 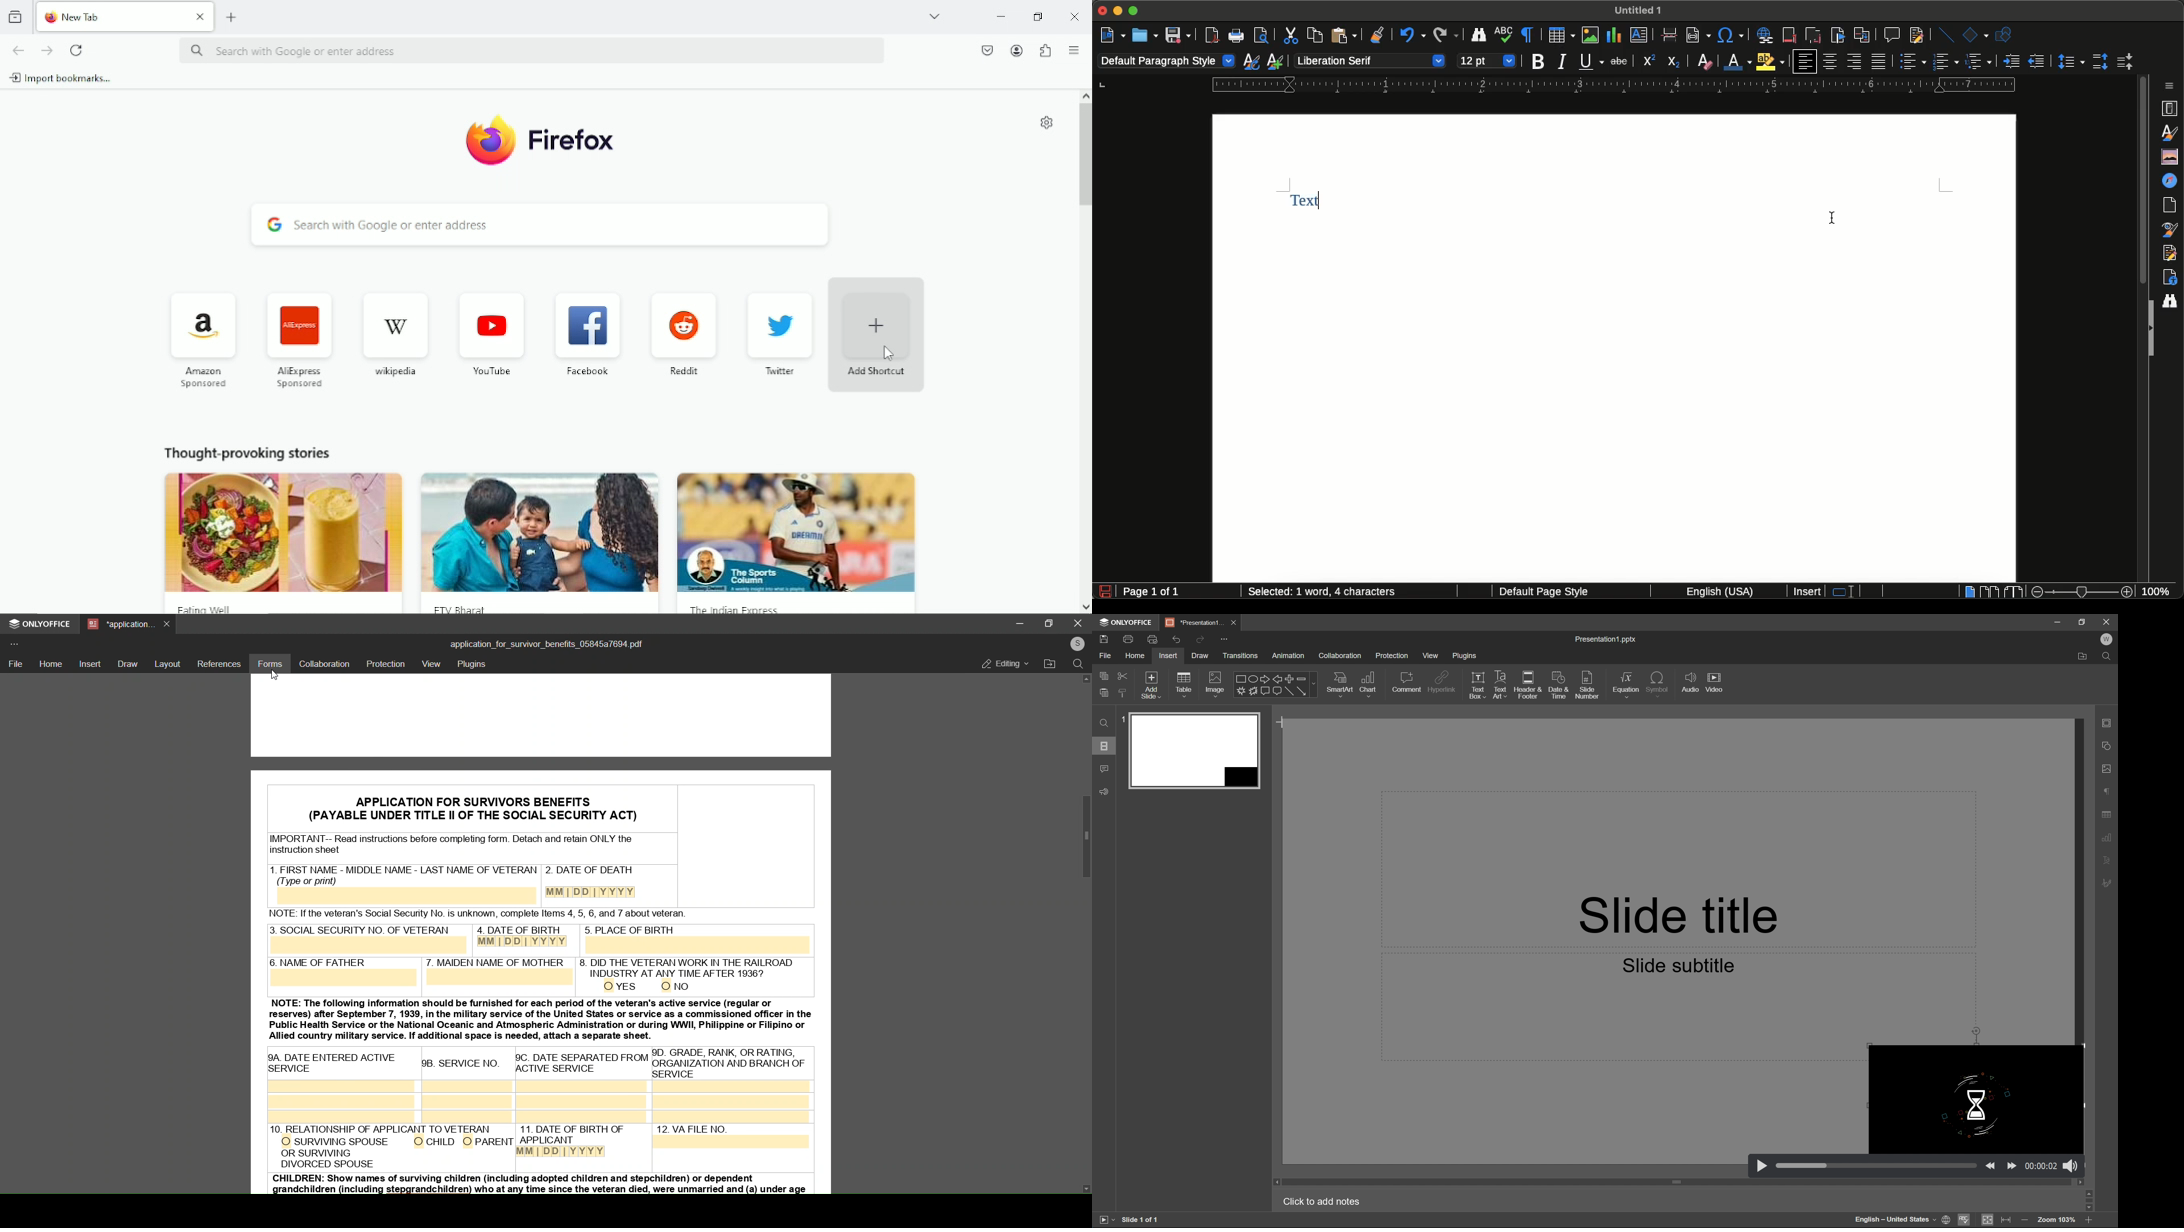 I want to click on Default page style, so click(x=1557, y=592).